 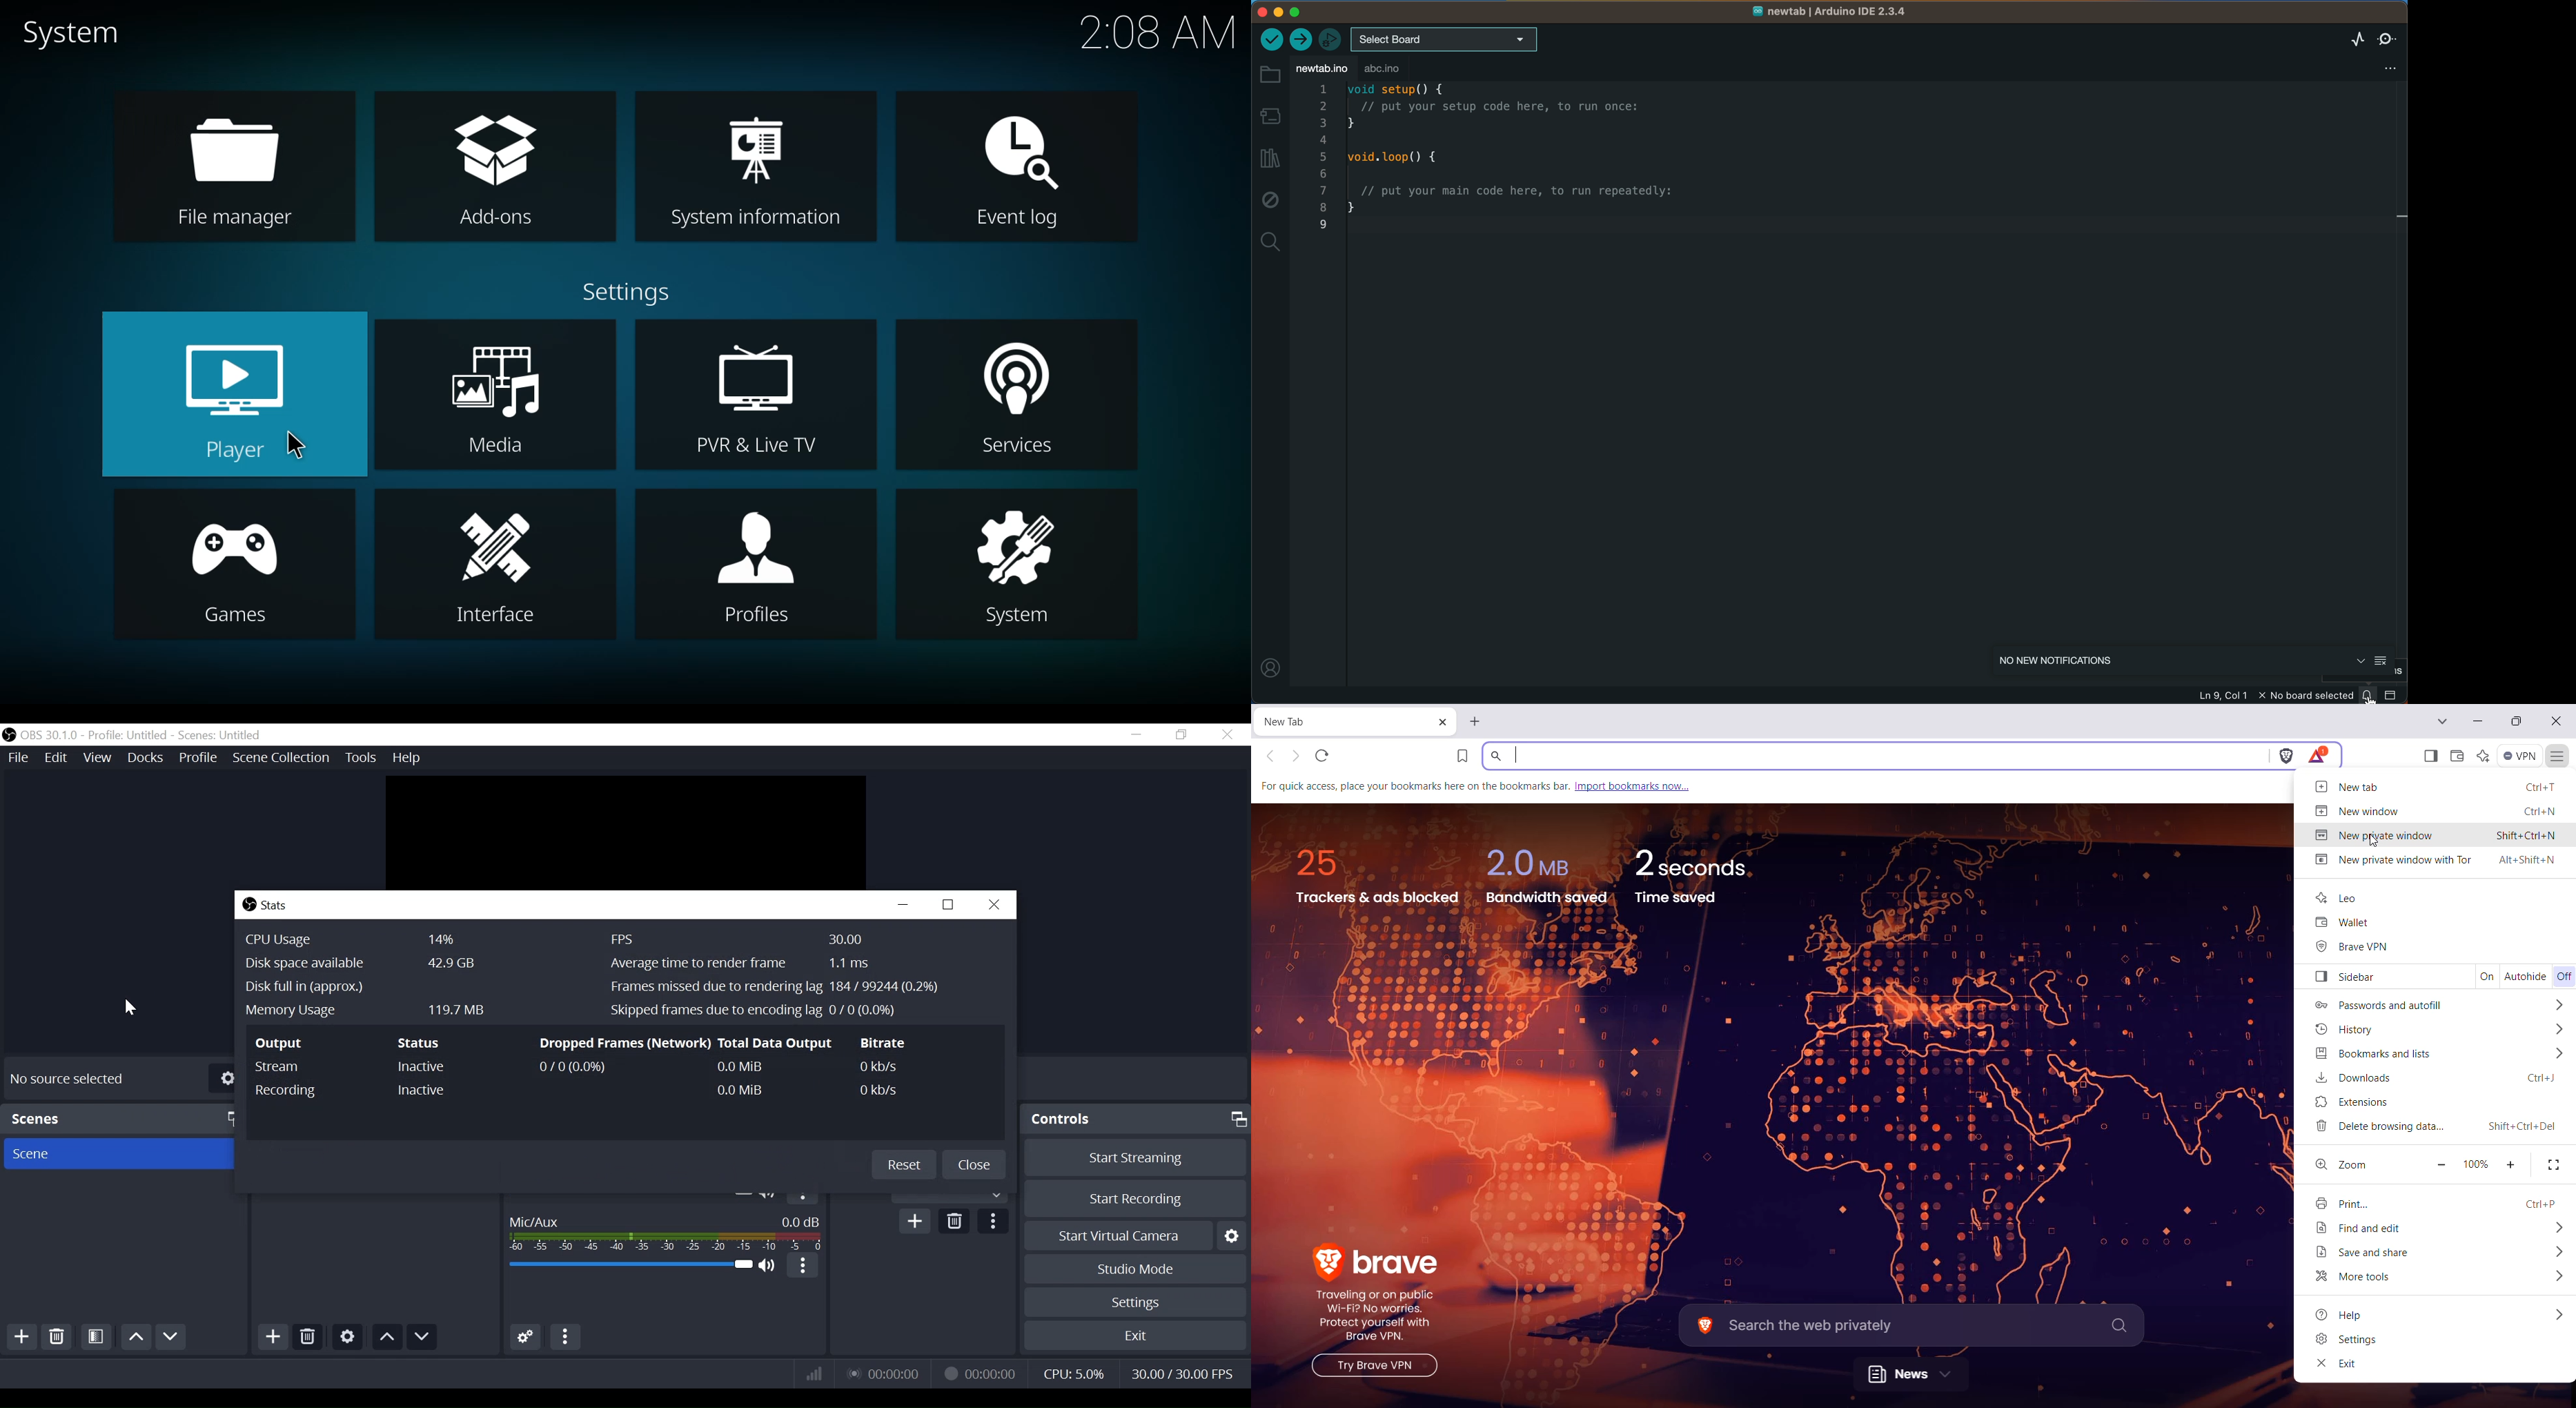 What do you see at coordinates (783, 963) in the screenshot?
I see `Average time to render frame` at bounding box center [783, 963].